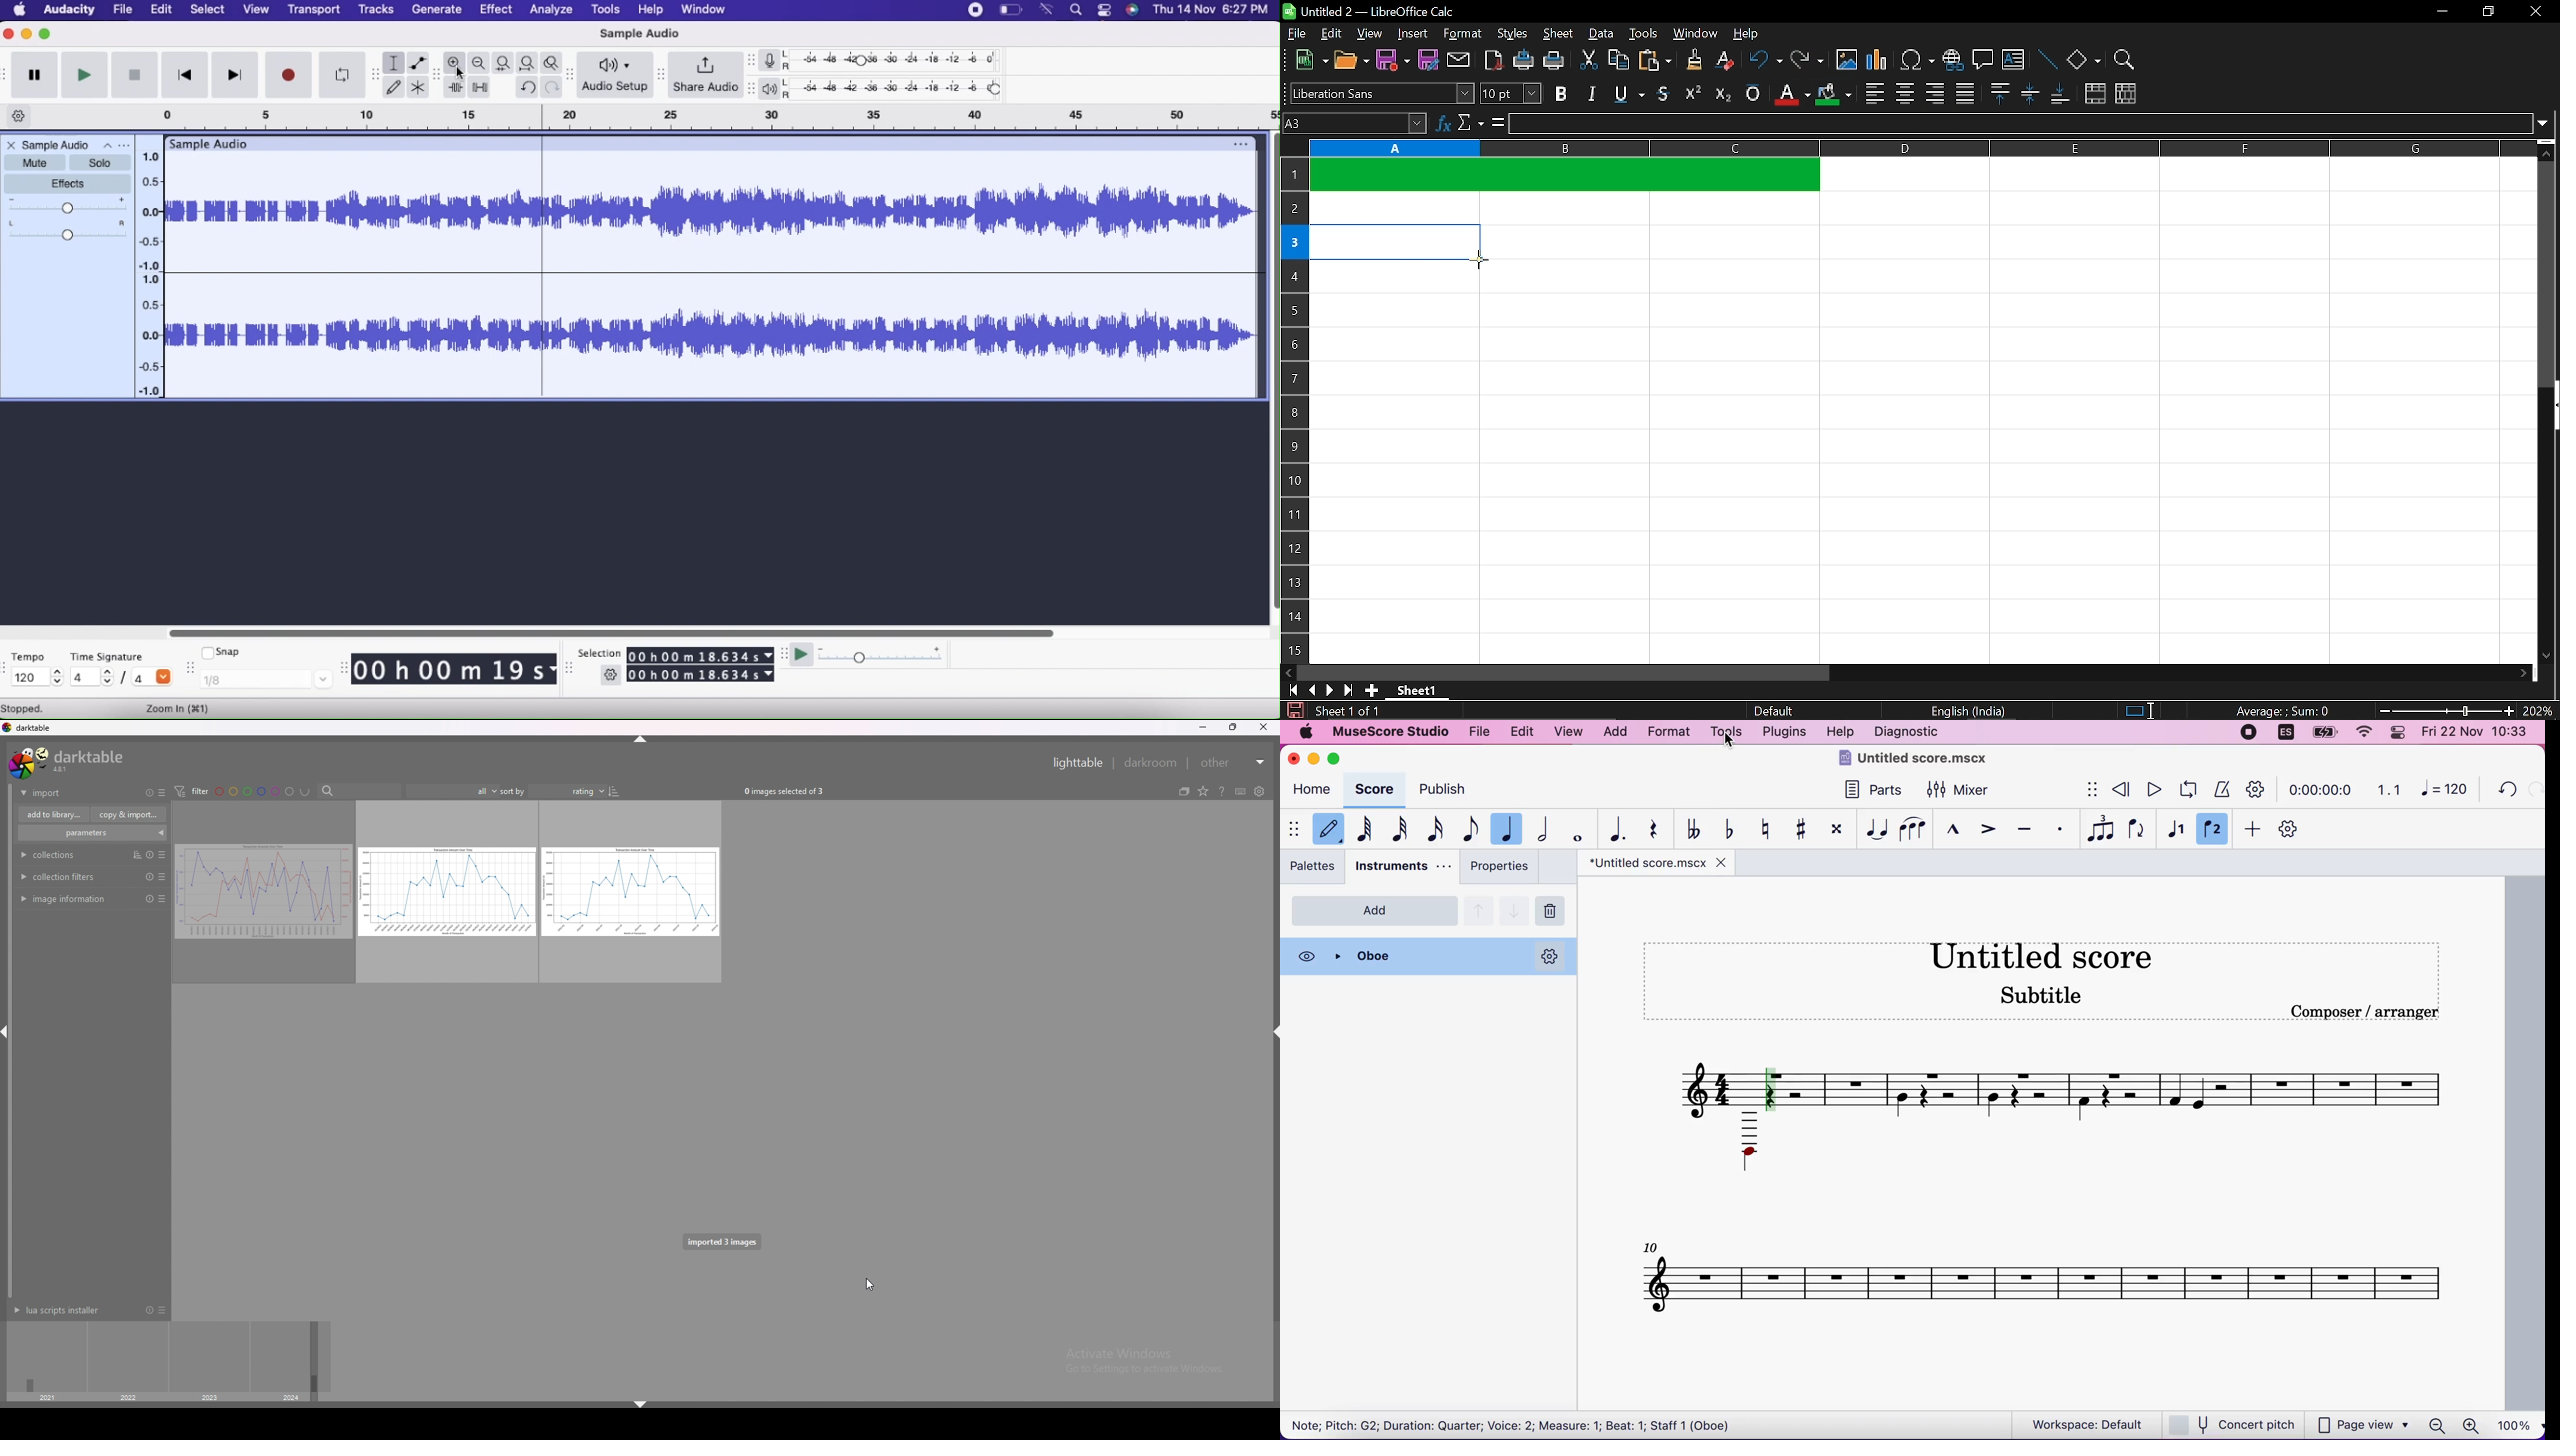 The image size is (2576, 1456). I want to click on untitled score, so click(2050, 1147).